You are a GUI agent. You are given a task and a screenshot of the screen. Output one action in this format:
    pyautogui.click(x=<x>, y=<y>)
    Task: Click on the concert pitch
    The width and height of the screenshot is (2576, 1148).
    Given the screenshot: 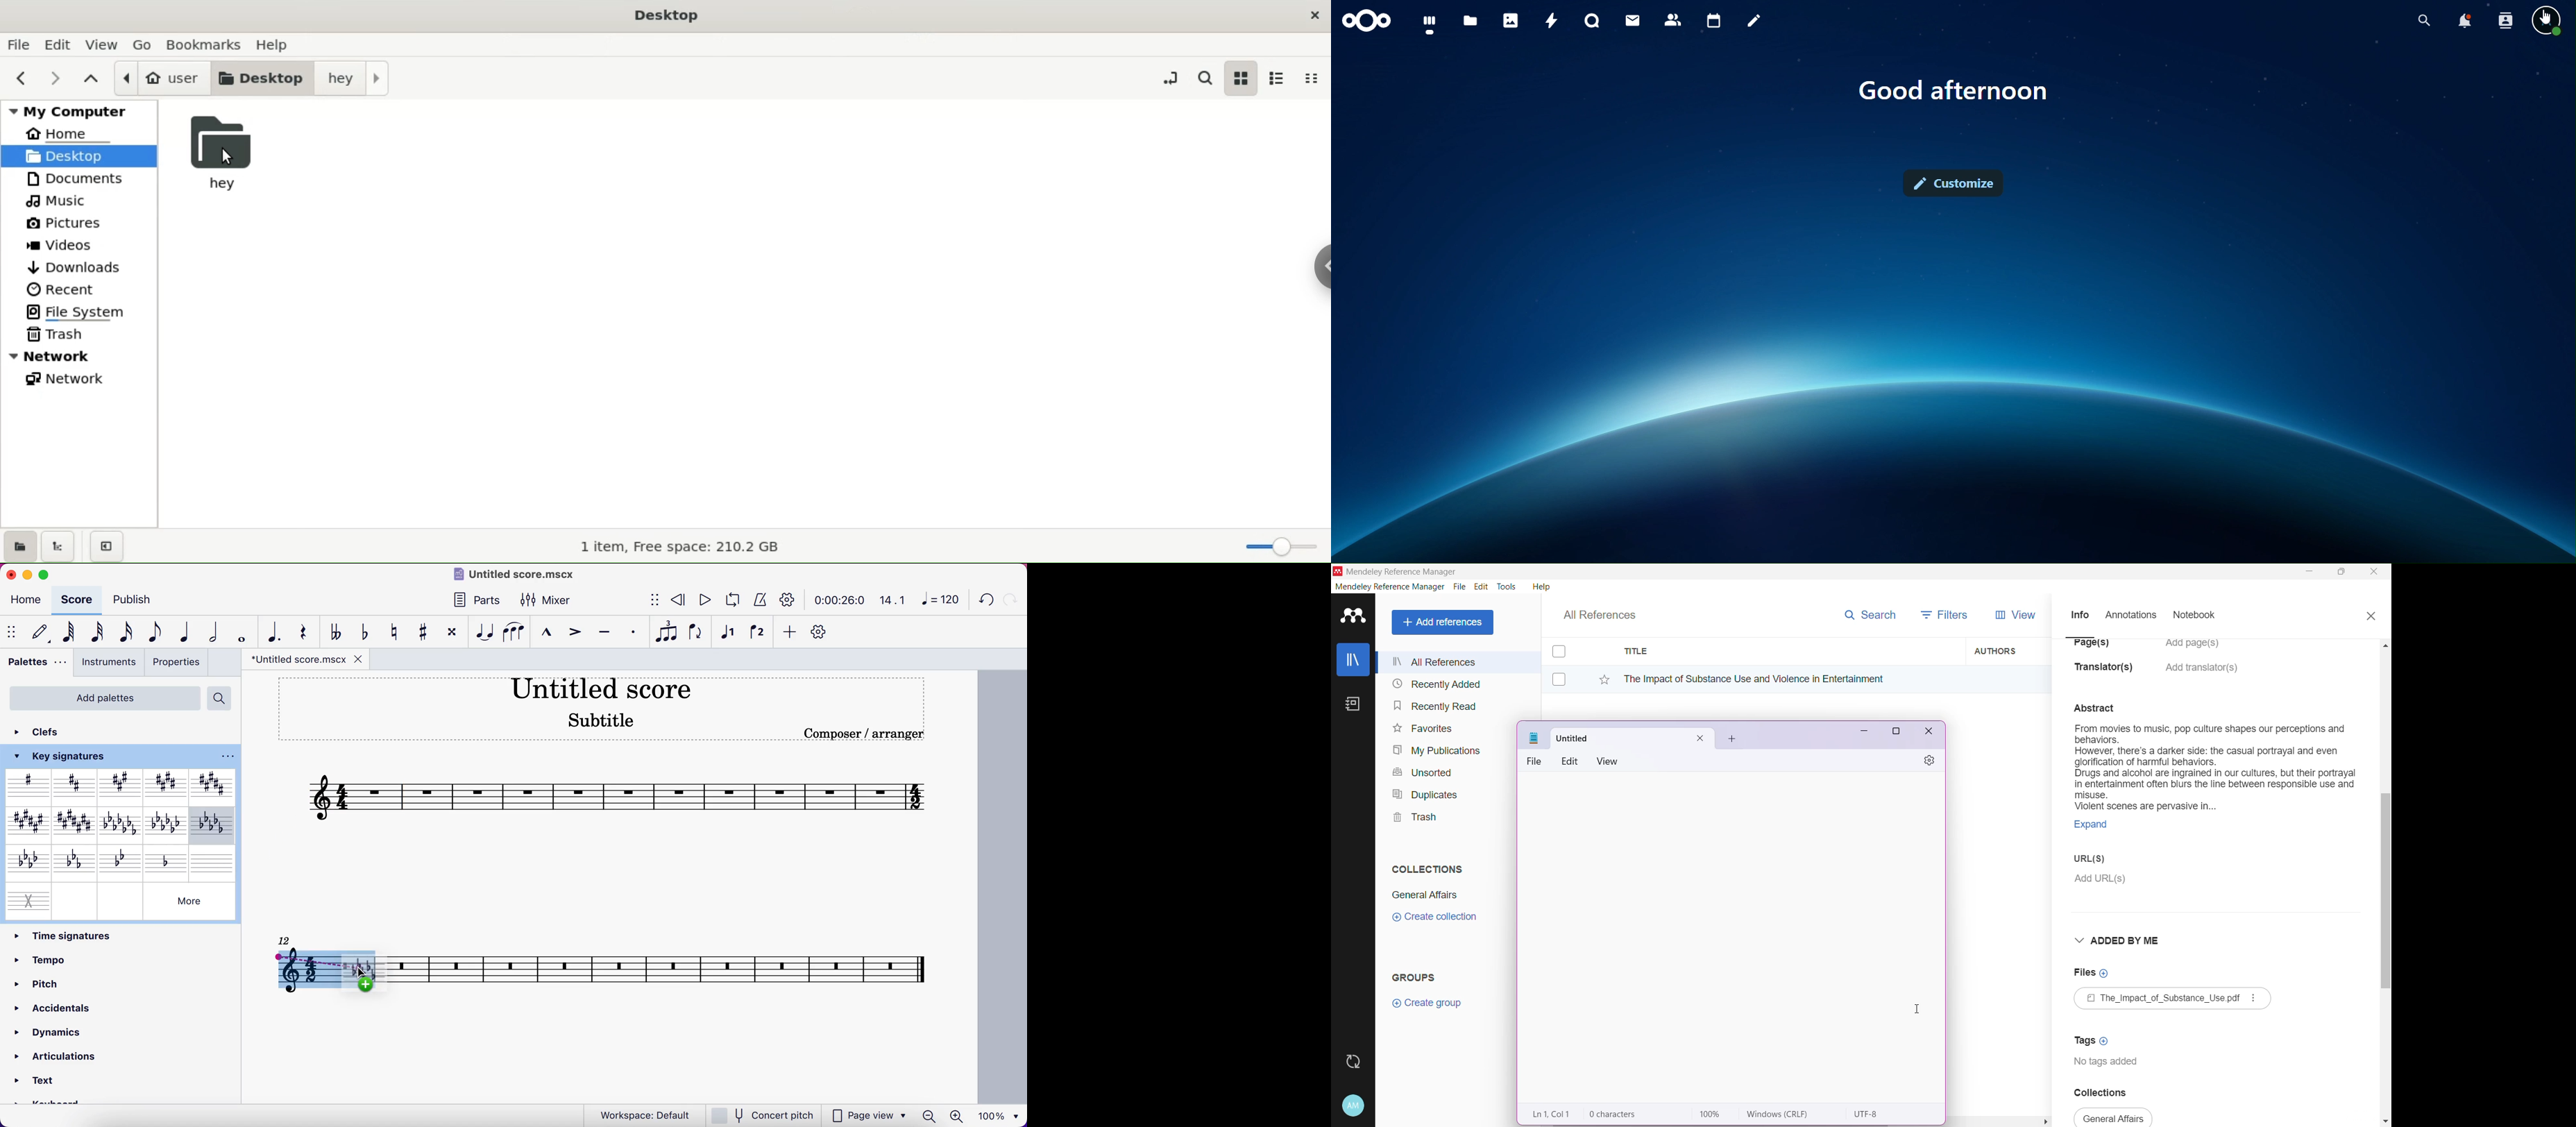 What is the action you would take?
    pyautogui.click(x=762, y=1115)
    